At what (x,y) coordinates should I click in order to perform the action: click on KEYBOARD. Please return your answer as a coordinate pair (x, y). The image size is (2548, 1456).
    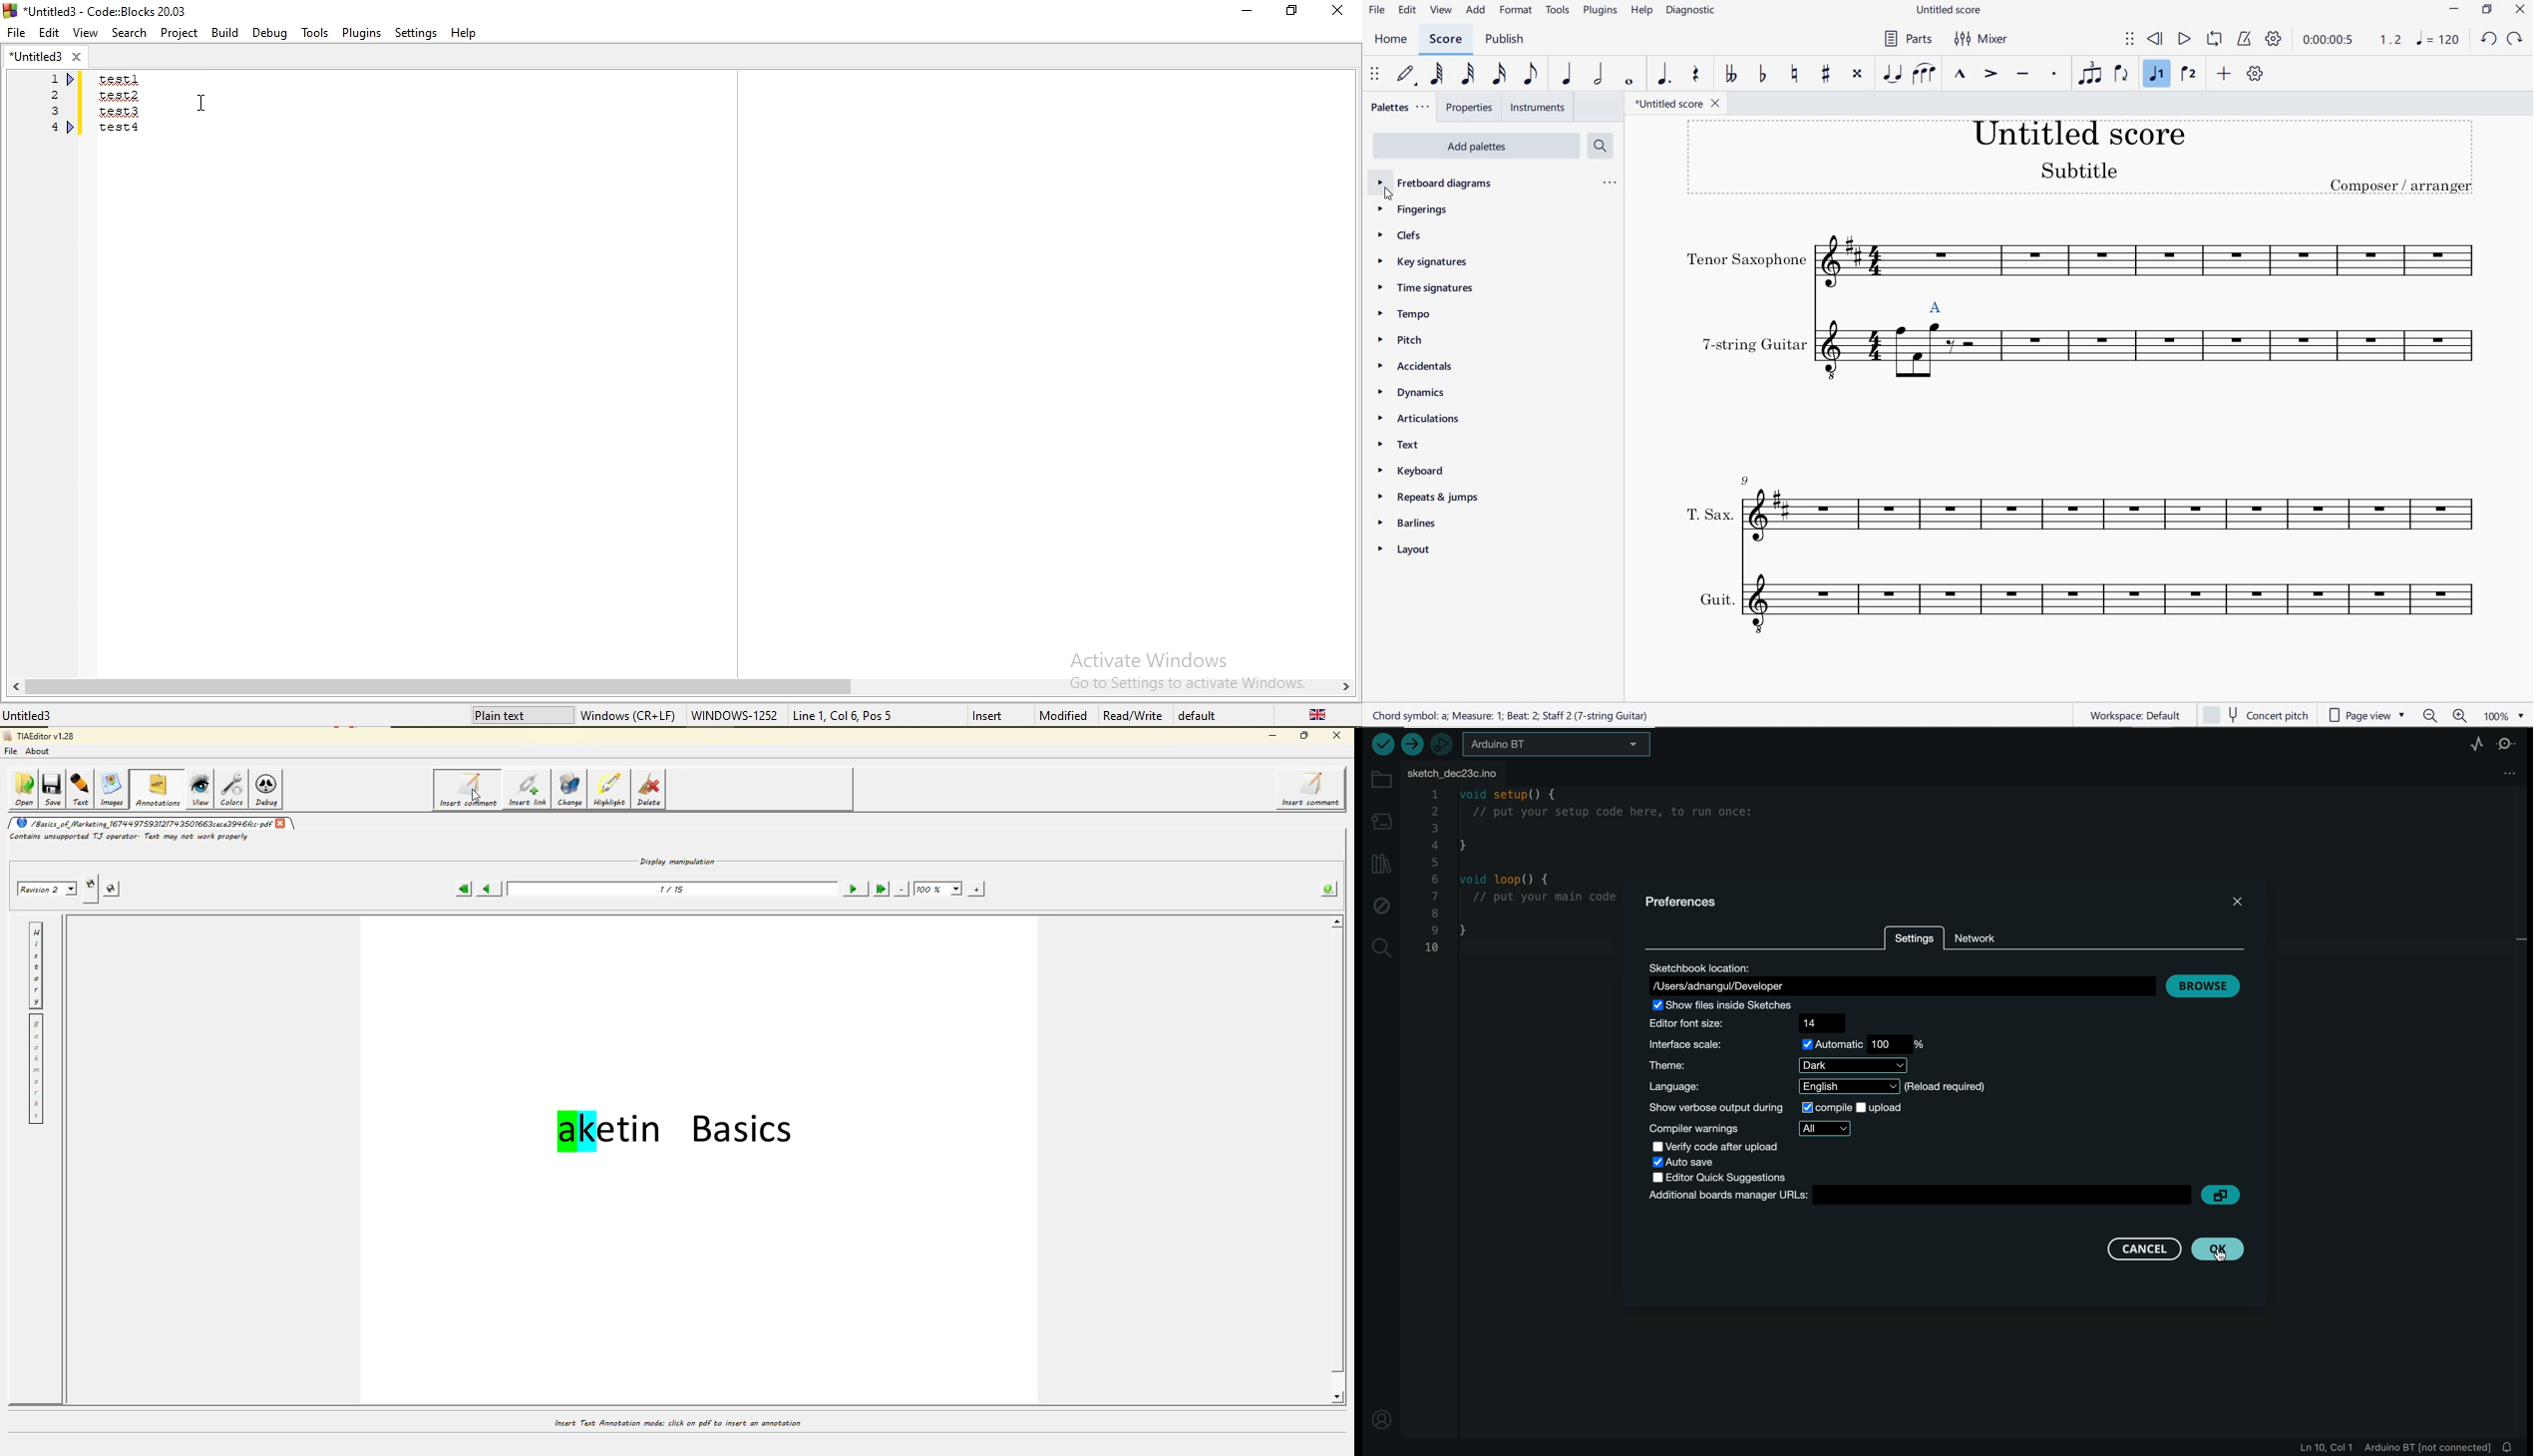
    Looking at the image, I should click on (1413, 471).